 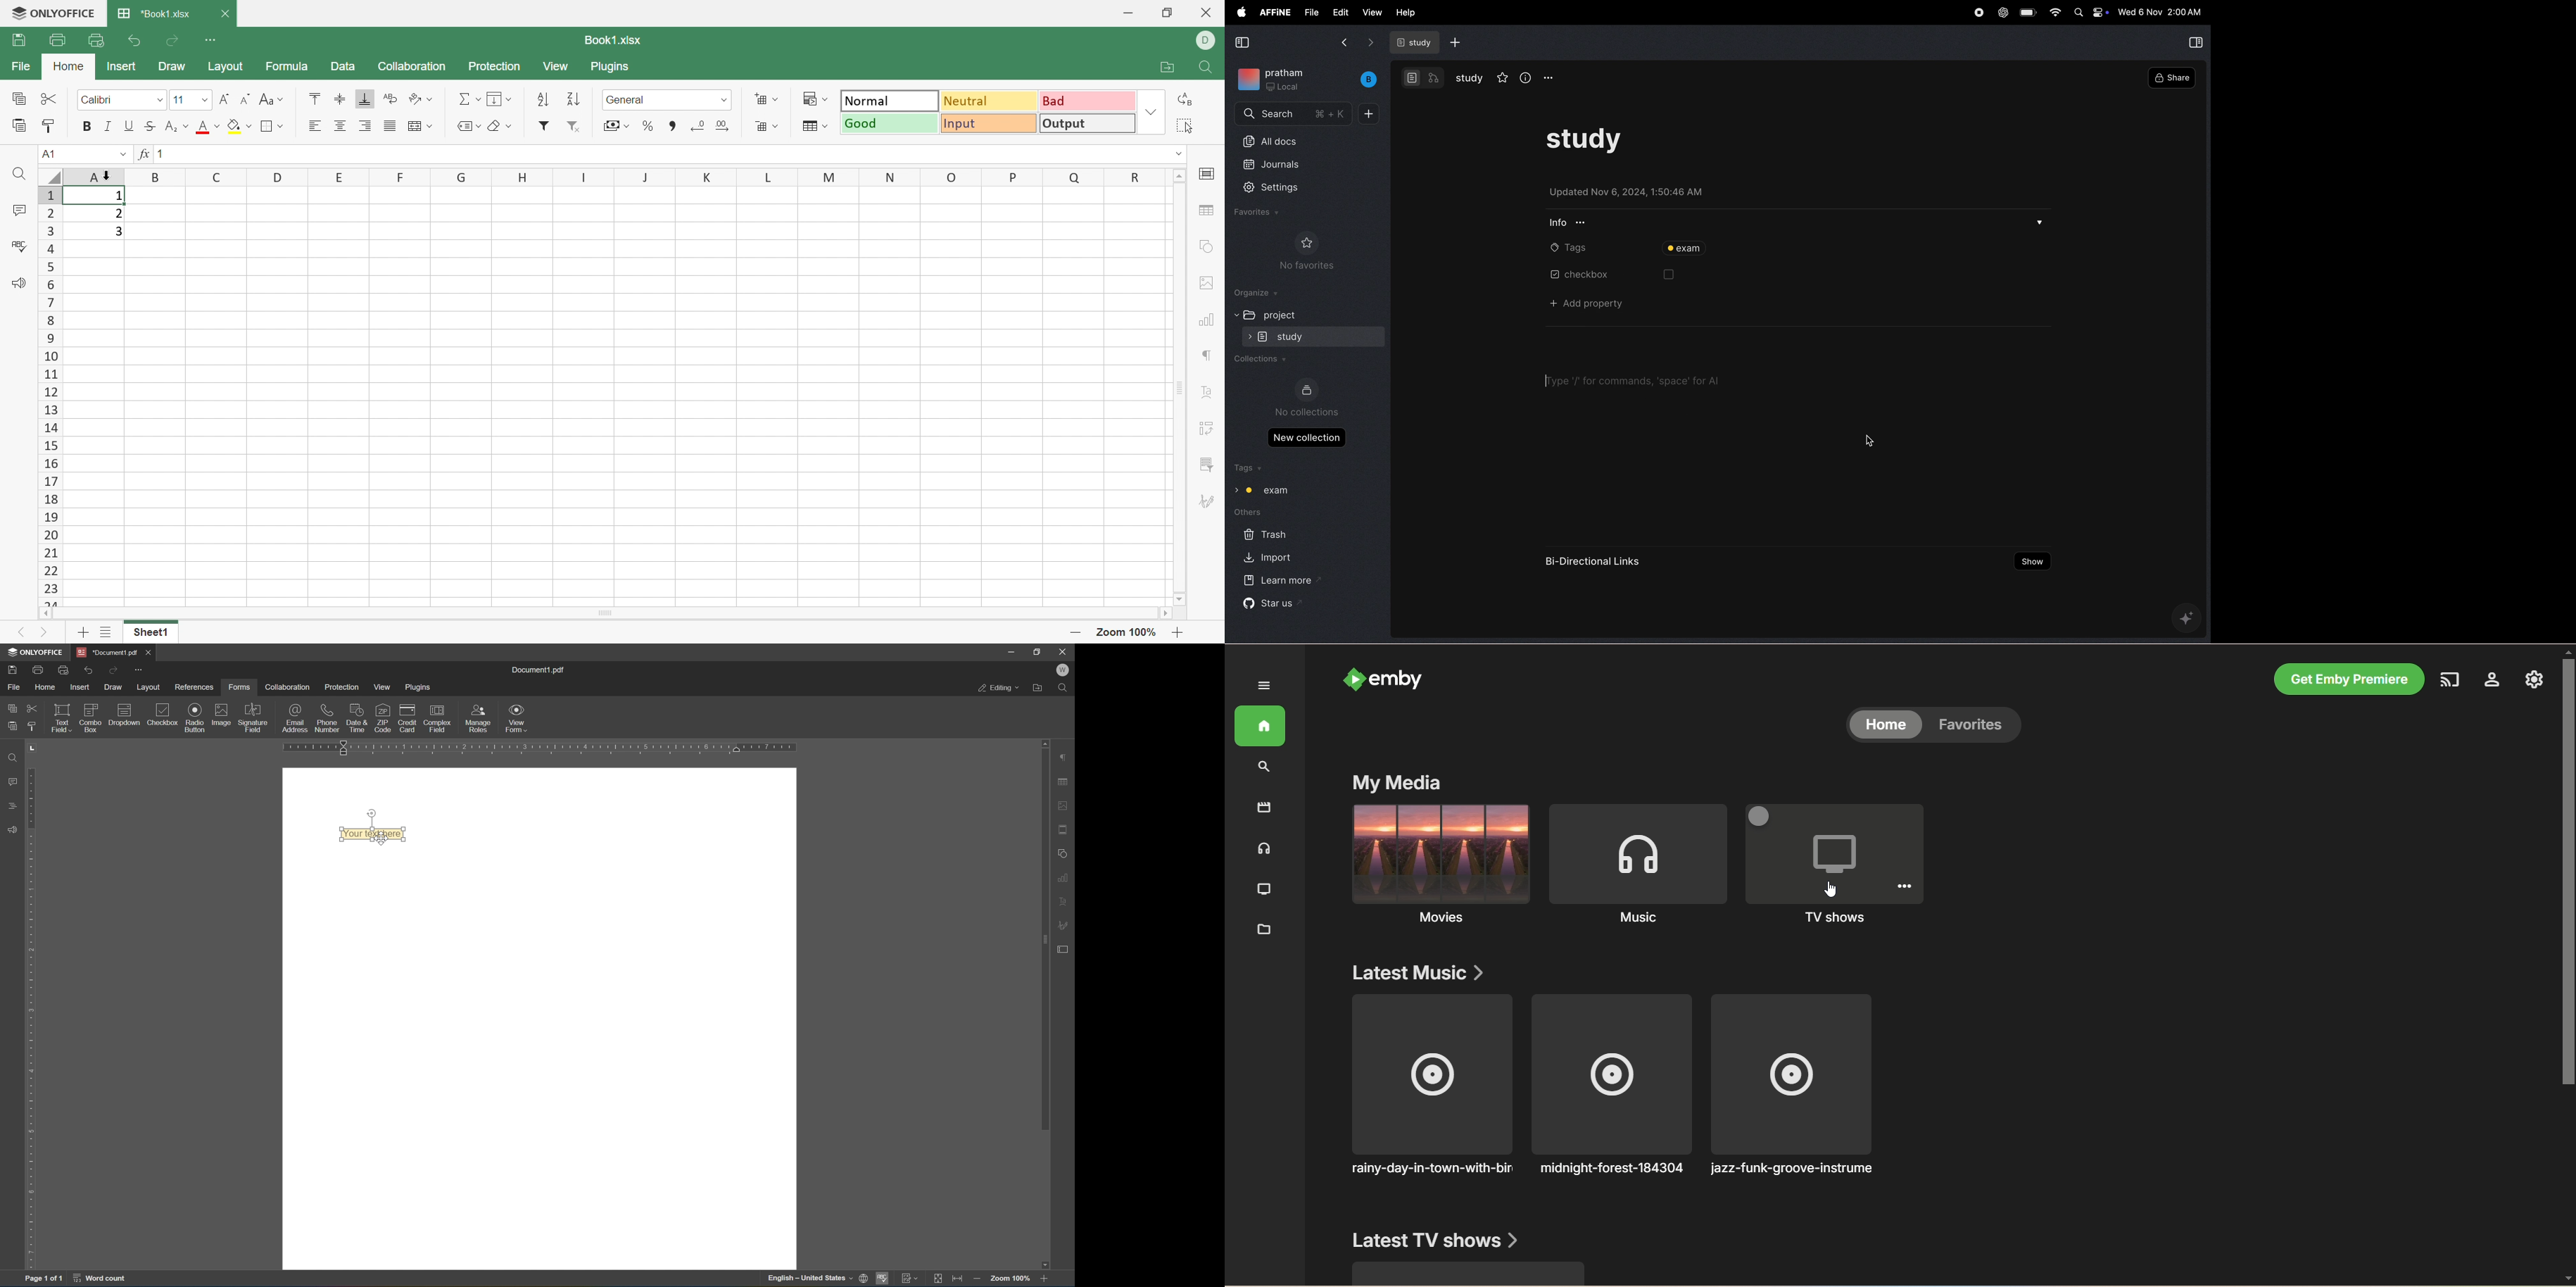 I want to click on Collaboration, so click(x=414, y=66).